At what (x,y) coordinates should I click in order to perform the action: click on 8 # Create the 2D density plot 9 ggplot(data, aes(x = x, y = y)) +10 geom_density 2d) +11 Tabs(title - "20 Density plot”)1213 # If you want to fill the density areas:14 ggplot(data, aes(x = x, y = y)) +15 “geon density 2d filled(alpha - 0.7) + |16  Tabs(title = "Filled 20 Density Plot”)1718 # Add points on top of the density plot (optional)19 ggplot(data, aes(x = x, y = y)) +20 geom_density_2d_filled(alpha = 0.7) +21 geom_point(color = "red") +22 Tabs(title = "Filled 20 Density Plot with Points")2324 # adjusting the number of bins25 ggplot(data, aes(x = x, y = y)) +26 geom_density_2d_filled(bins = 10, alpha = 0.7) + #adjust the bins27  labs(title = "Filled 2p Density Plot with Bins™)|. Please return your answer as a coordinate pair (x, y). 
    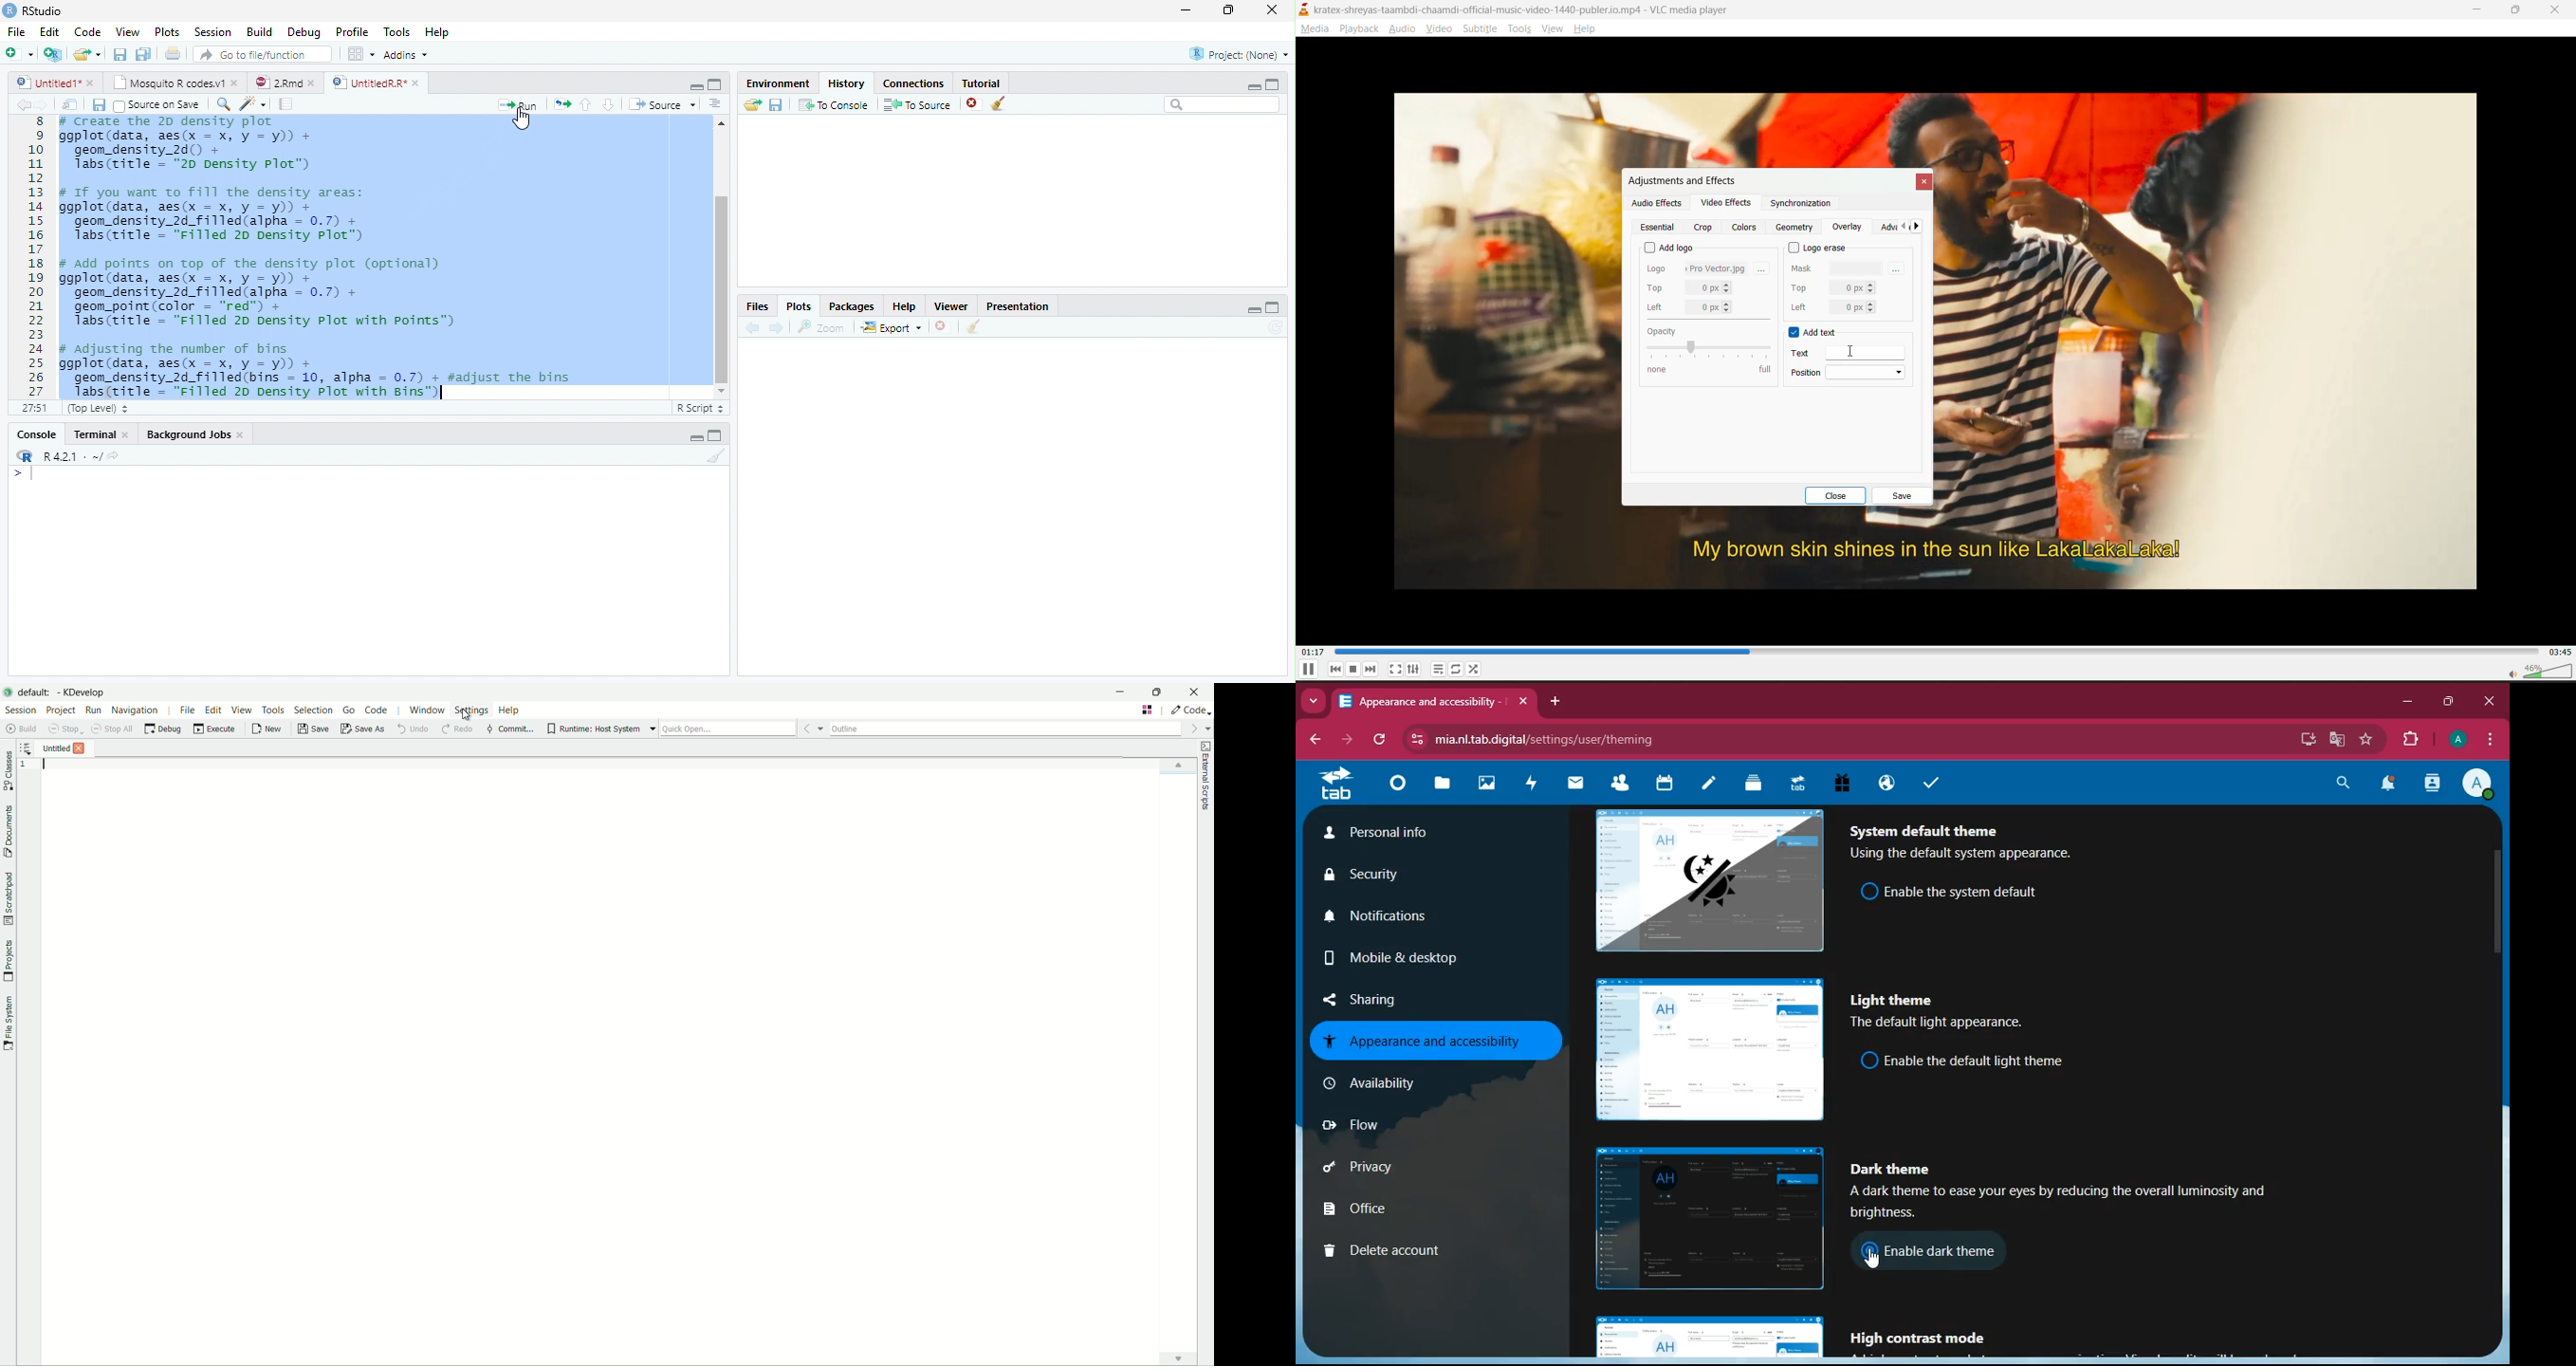
    Looking at the image, I should click on (344, 258).